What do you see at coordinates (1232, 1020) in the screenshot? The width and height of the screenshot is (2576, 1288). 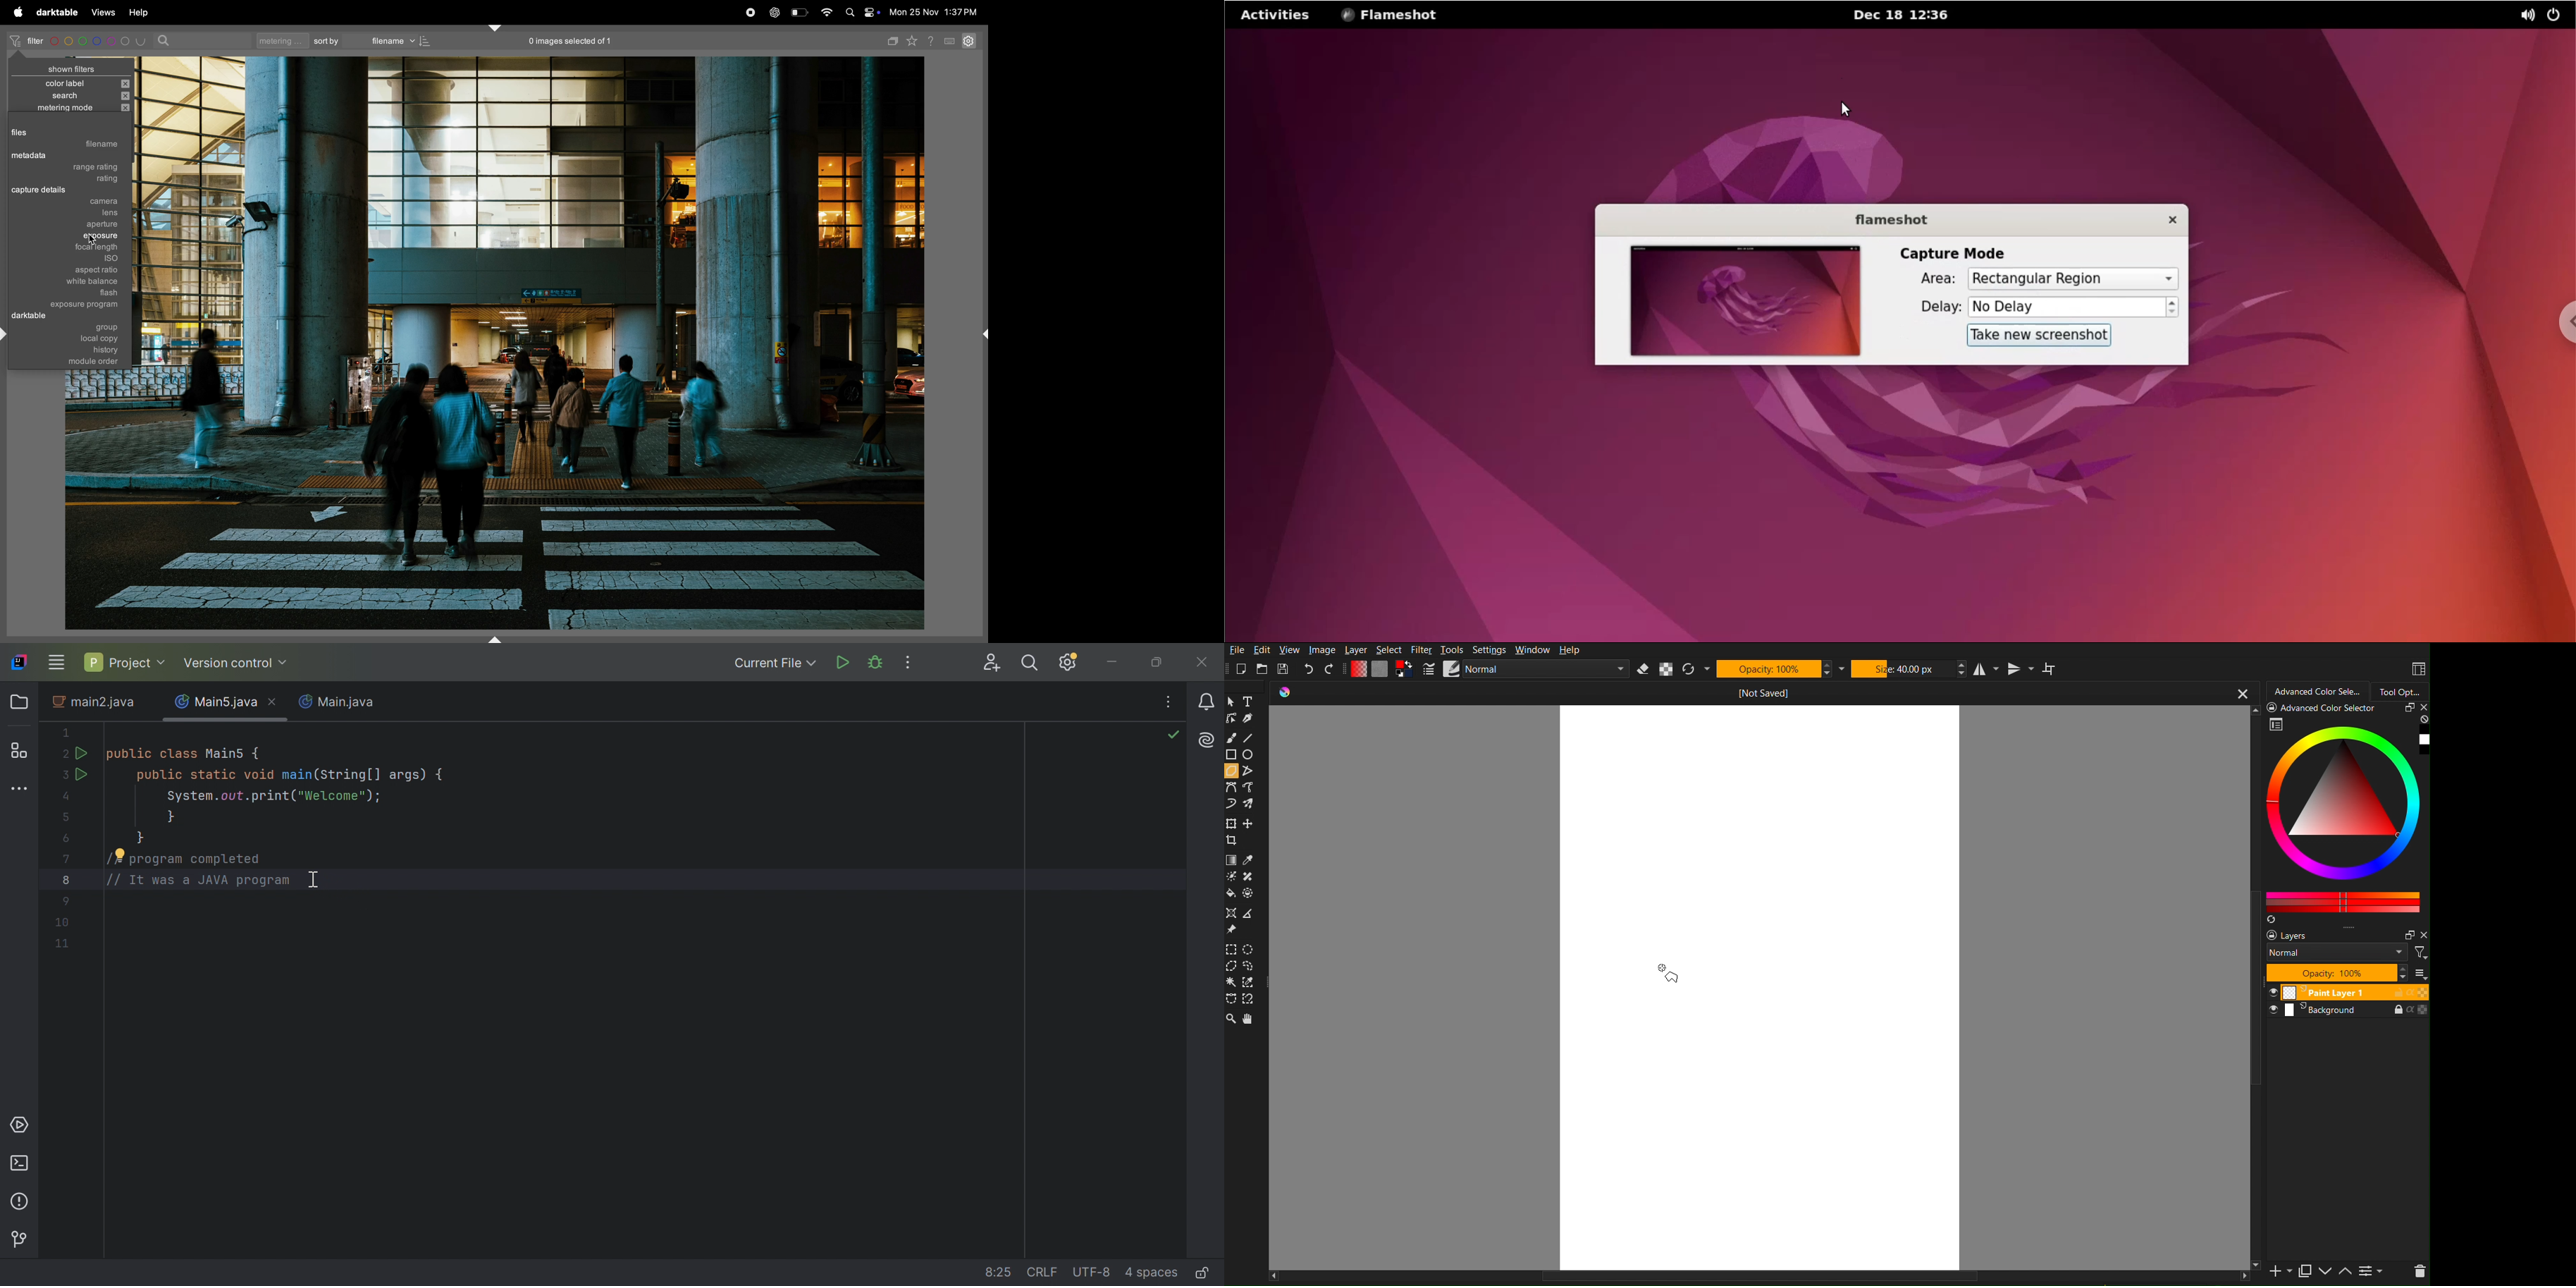 I see `Zoom` at bounding box center [1232, 1020].